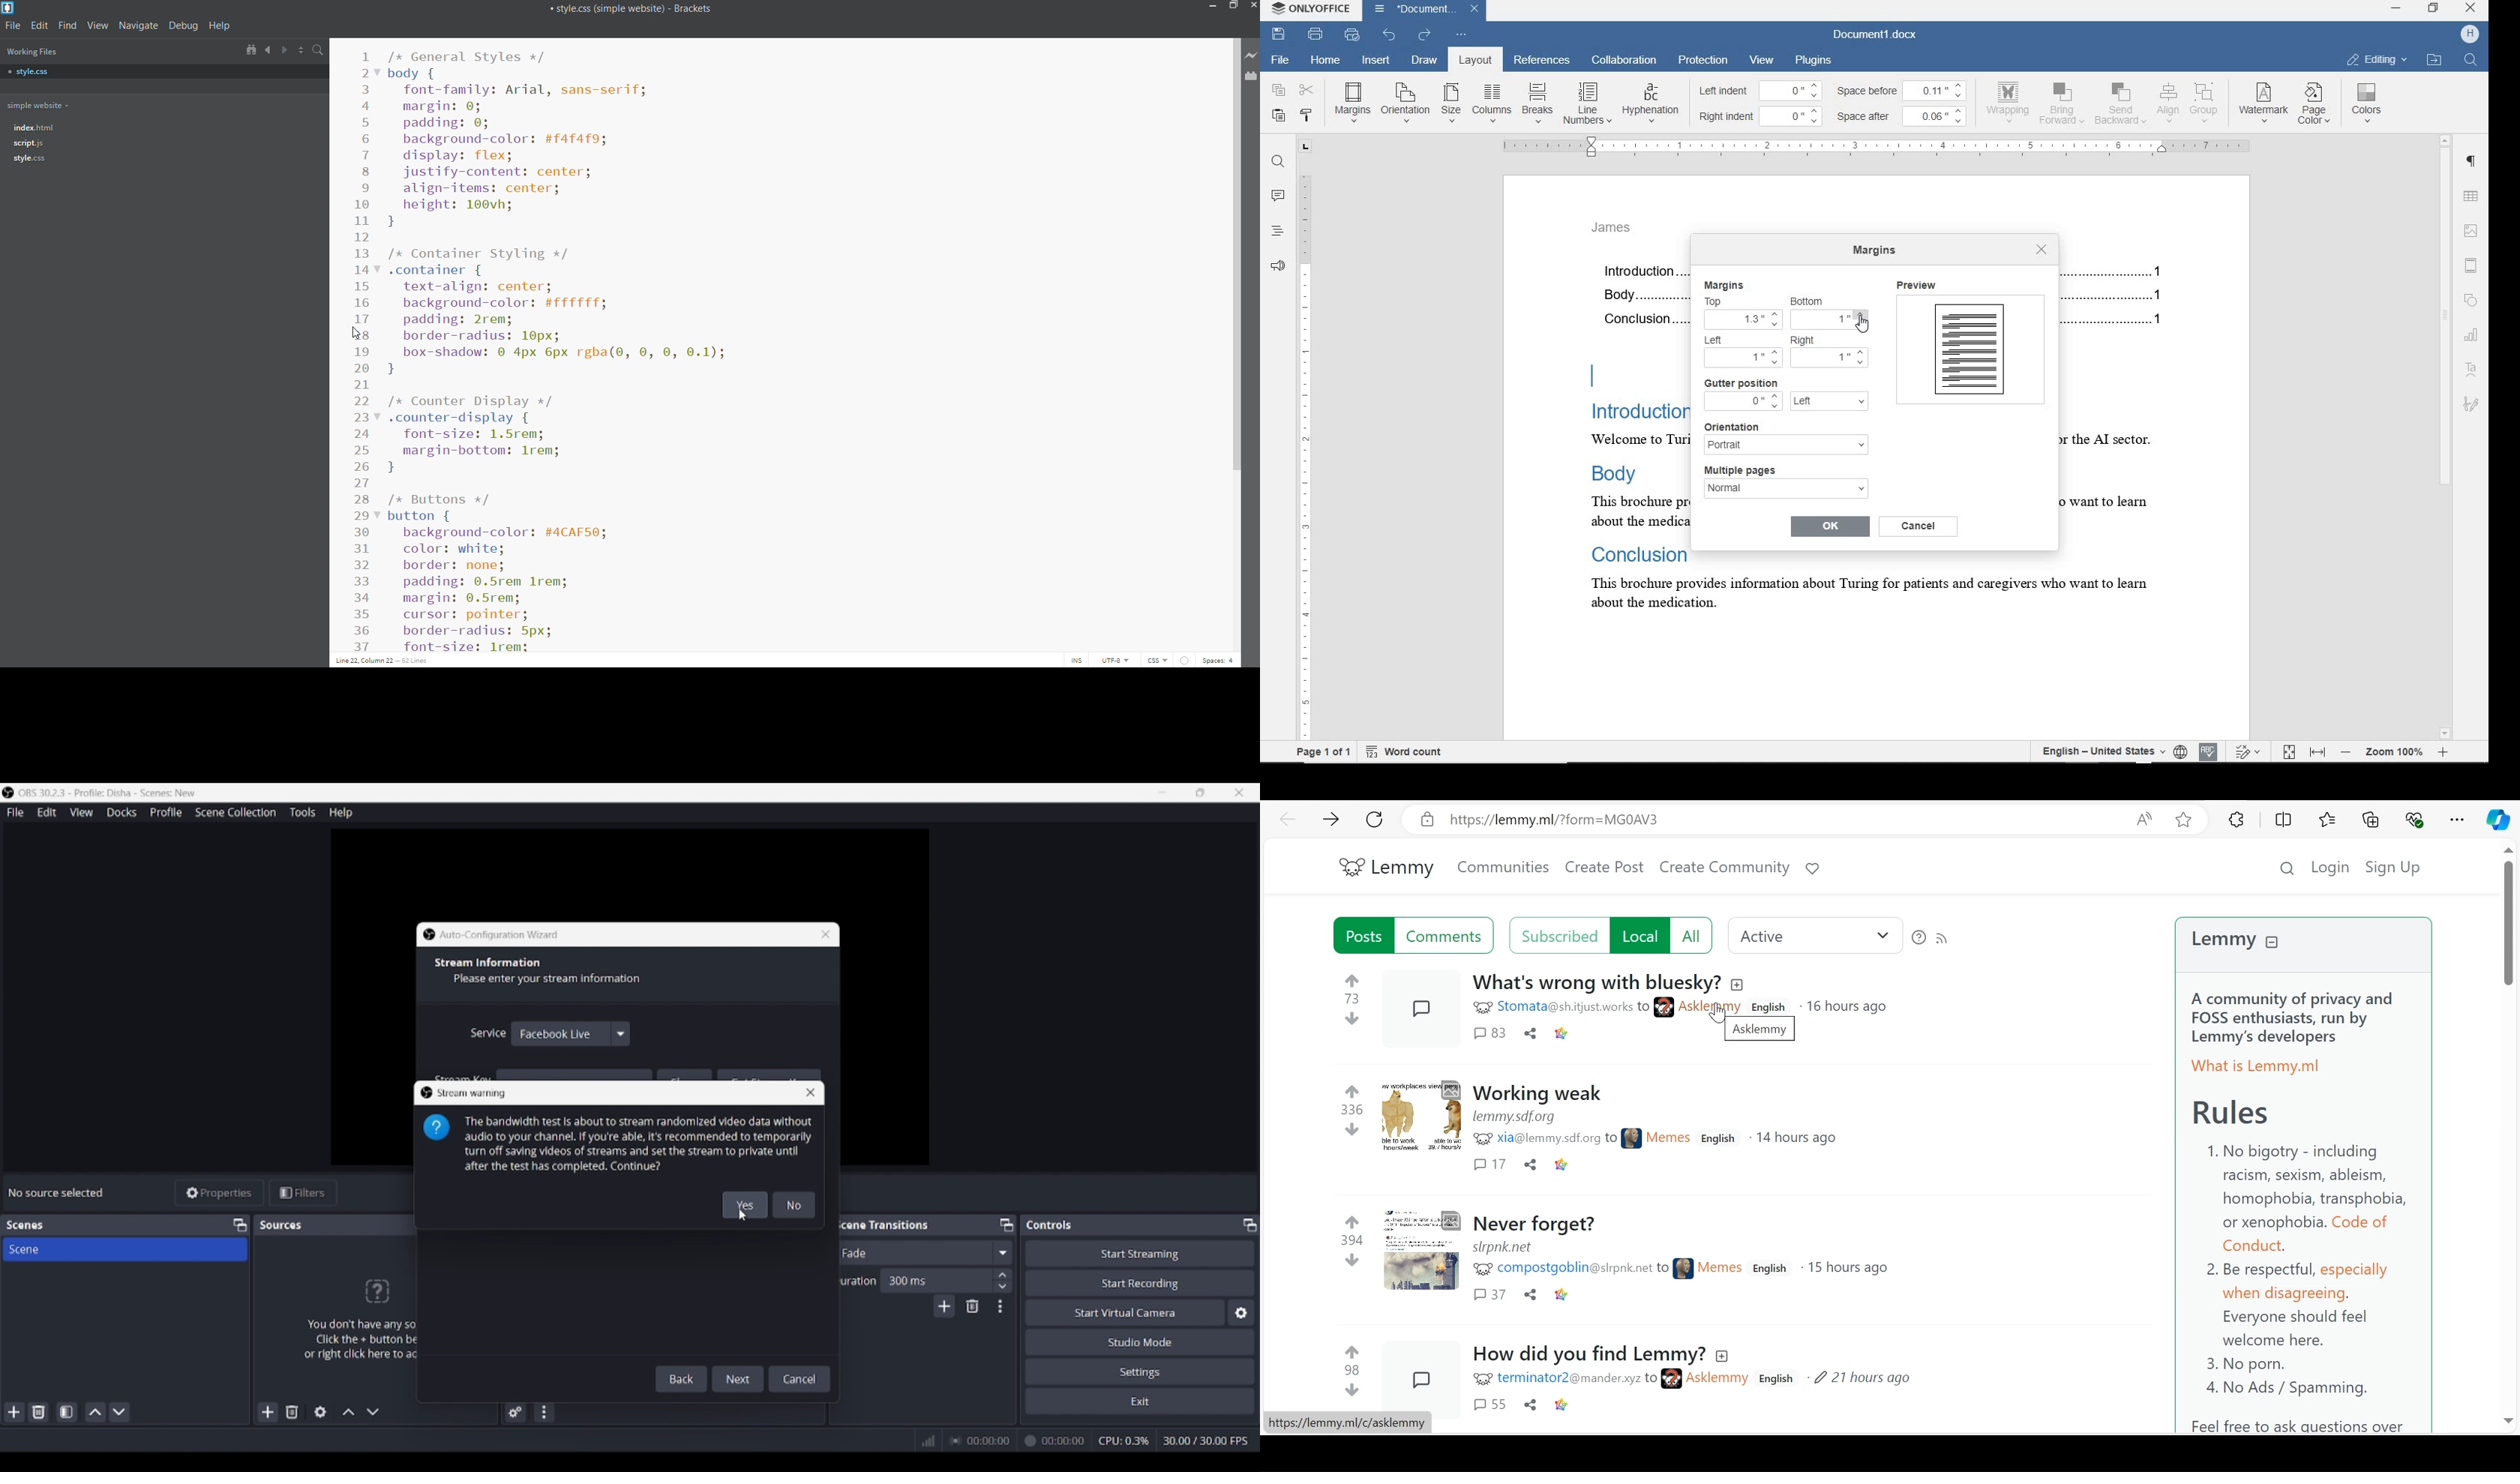  I want to click on Copilot, so click(2498, 820).